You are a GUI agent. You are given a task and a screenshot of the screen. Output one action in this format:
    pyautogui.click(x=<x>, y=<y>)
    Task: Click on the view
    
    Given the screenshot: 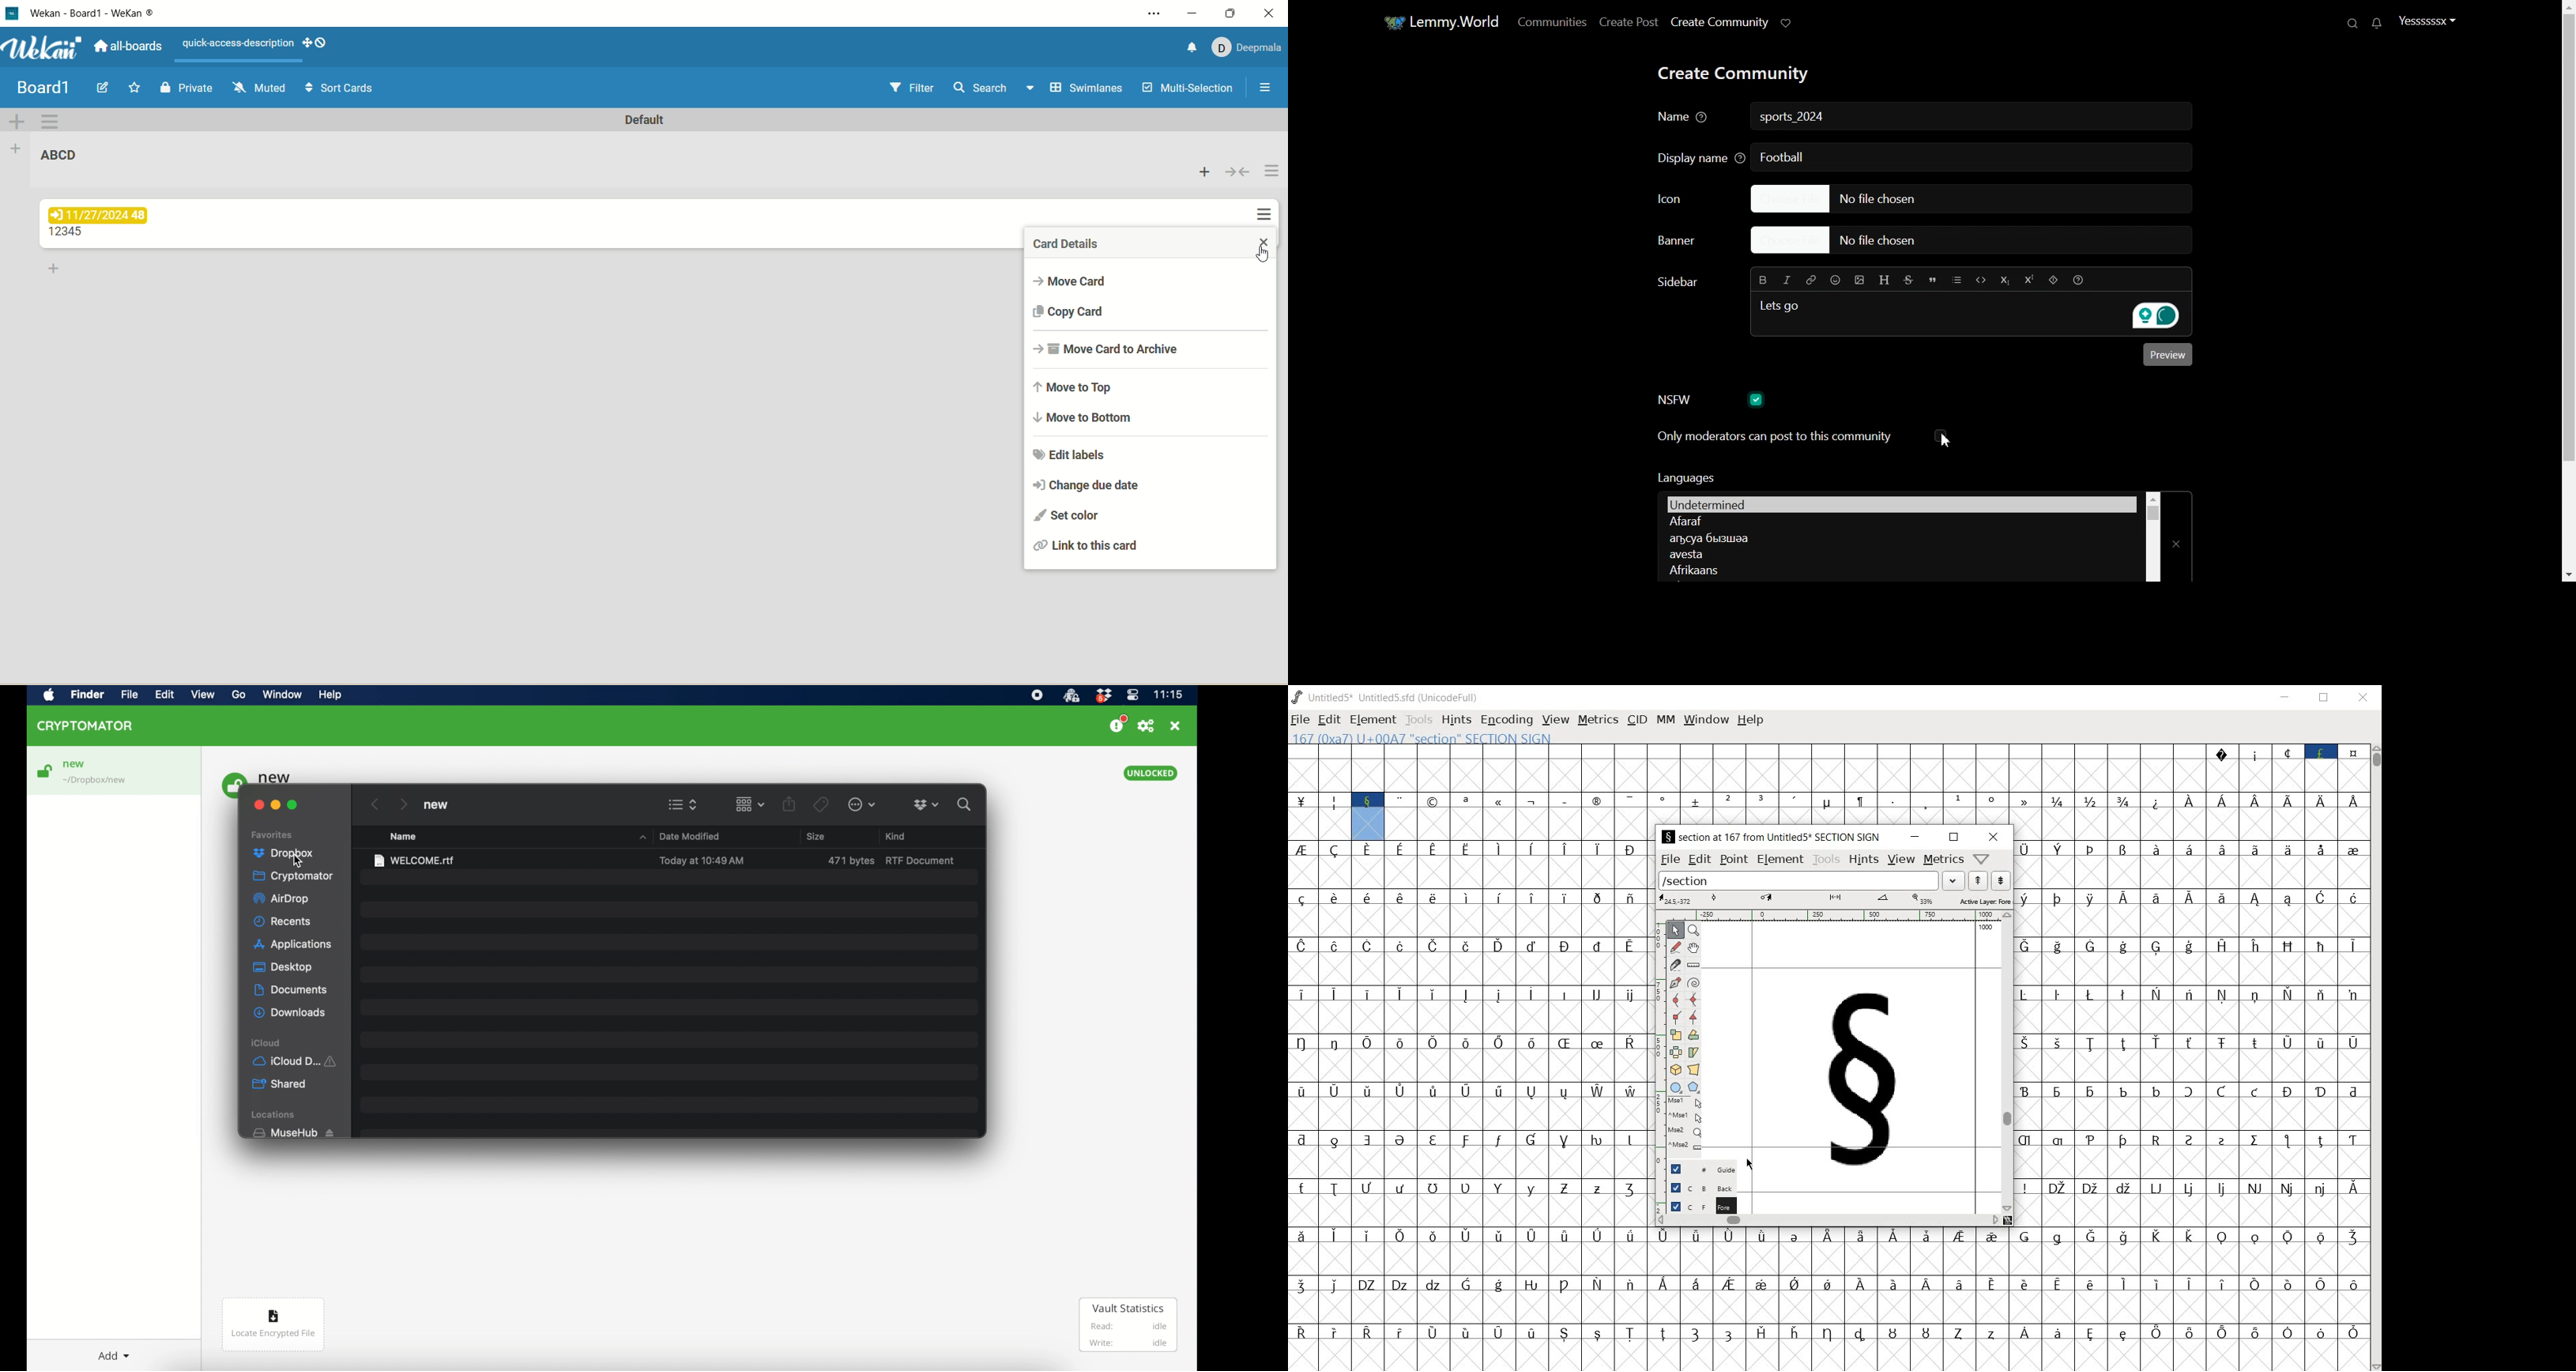 What is the action you would take?
    pyautogui.click(x=1903, y=860)
    